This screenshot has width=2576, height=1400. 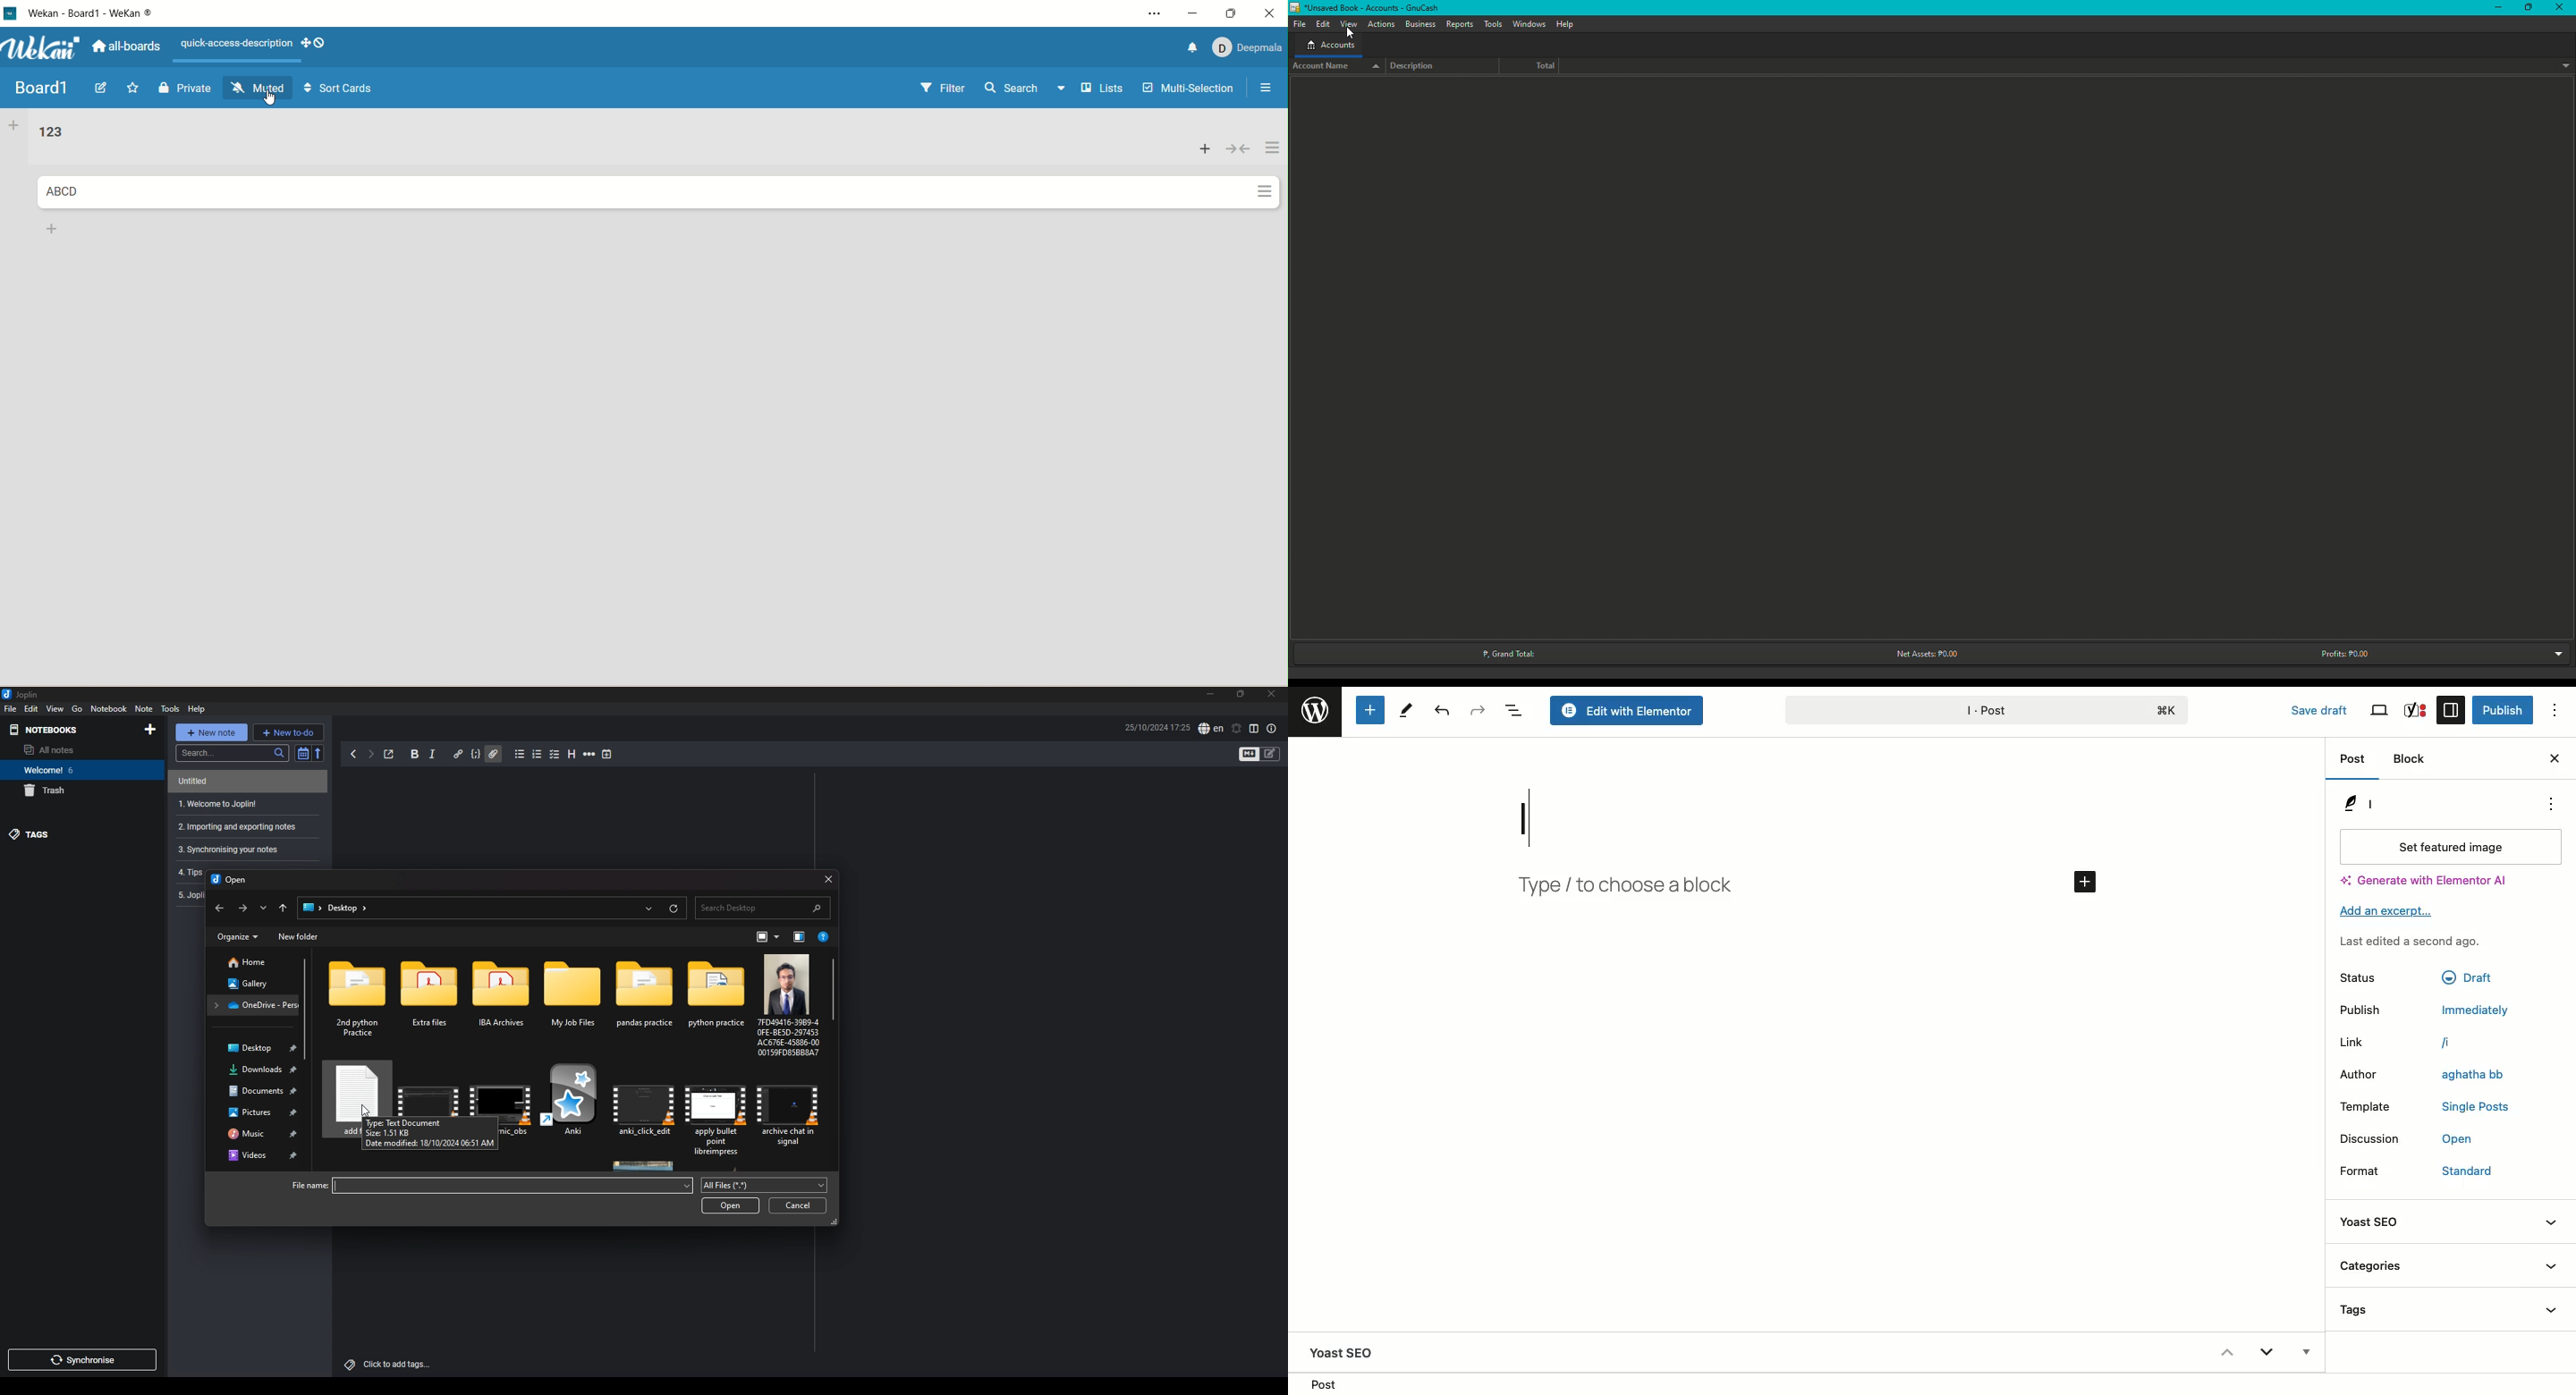 What do you see at coordinates (218, 909) in the screenshot?
I see `back` at bounding box center [218, 909].